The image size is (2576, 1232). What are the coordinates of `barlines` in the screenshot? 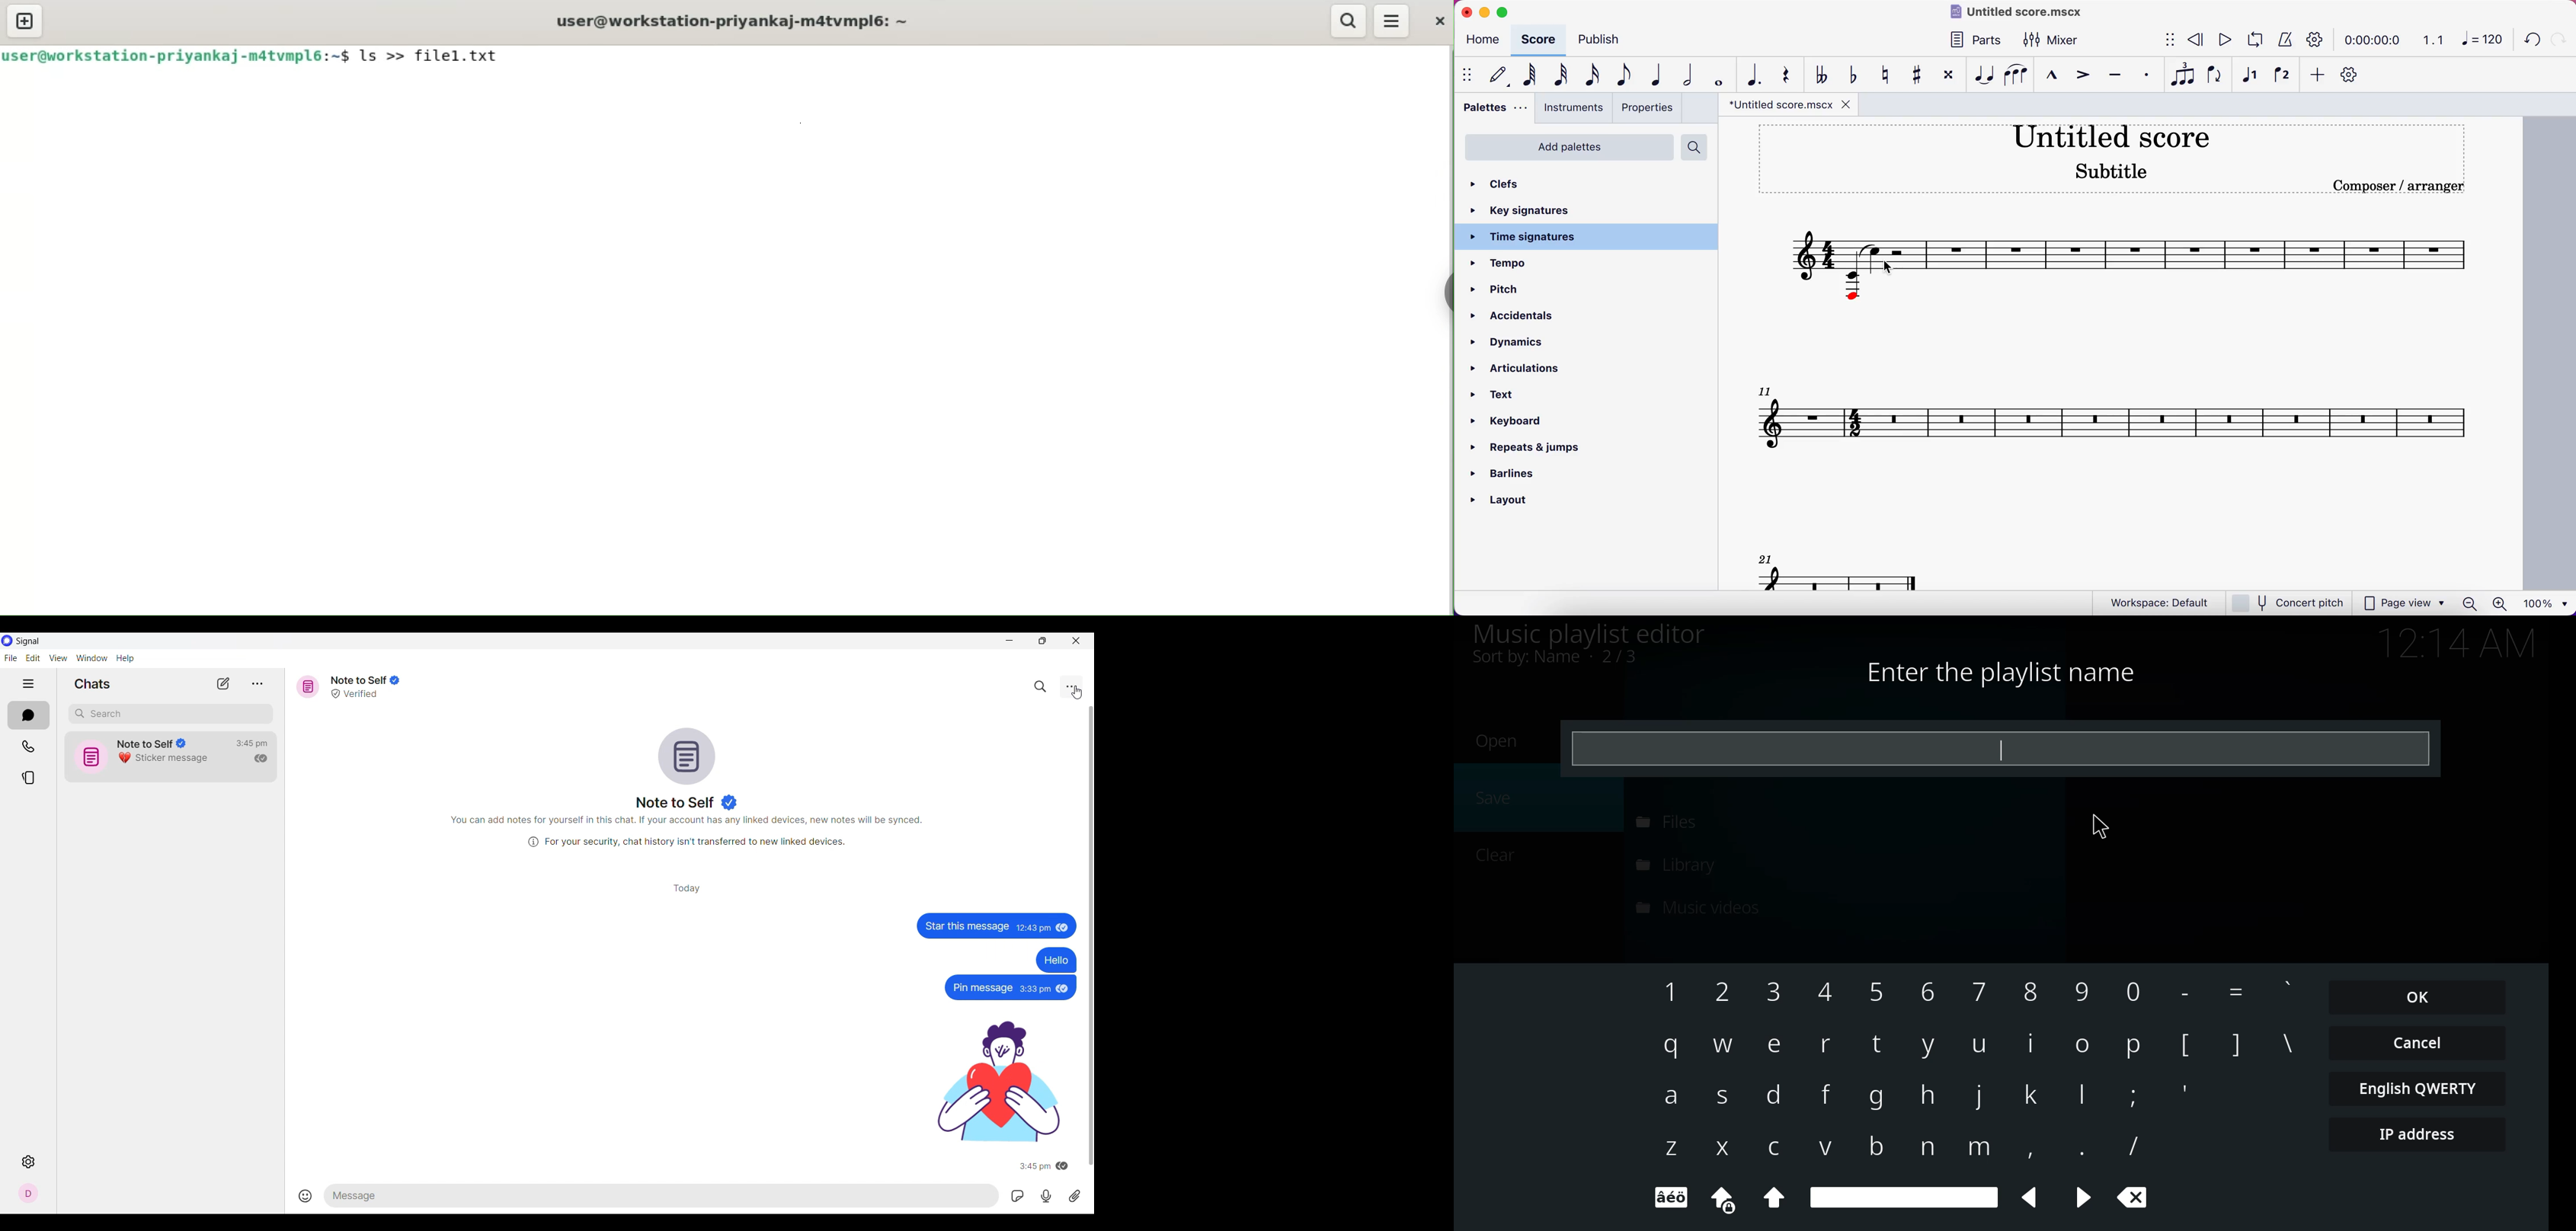 It's located at (1518, 476).